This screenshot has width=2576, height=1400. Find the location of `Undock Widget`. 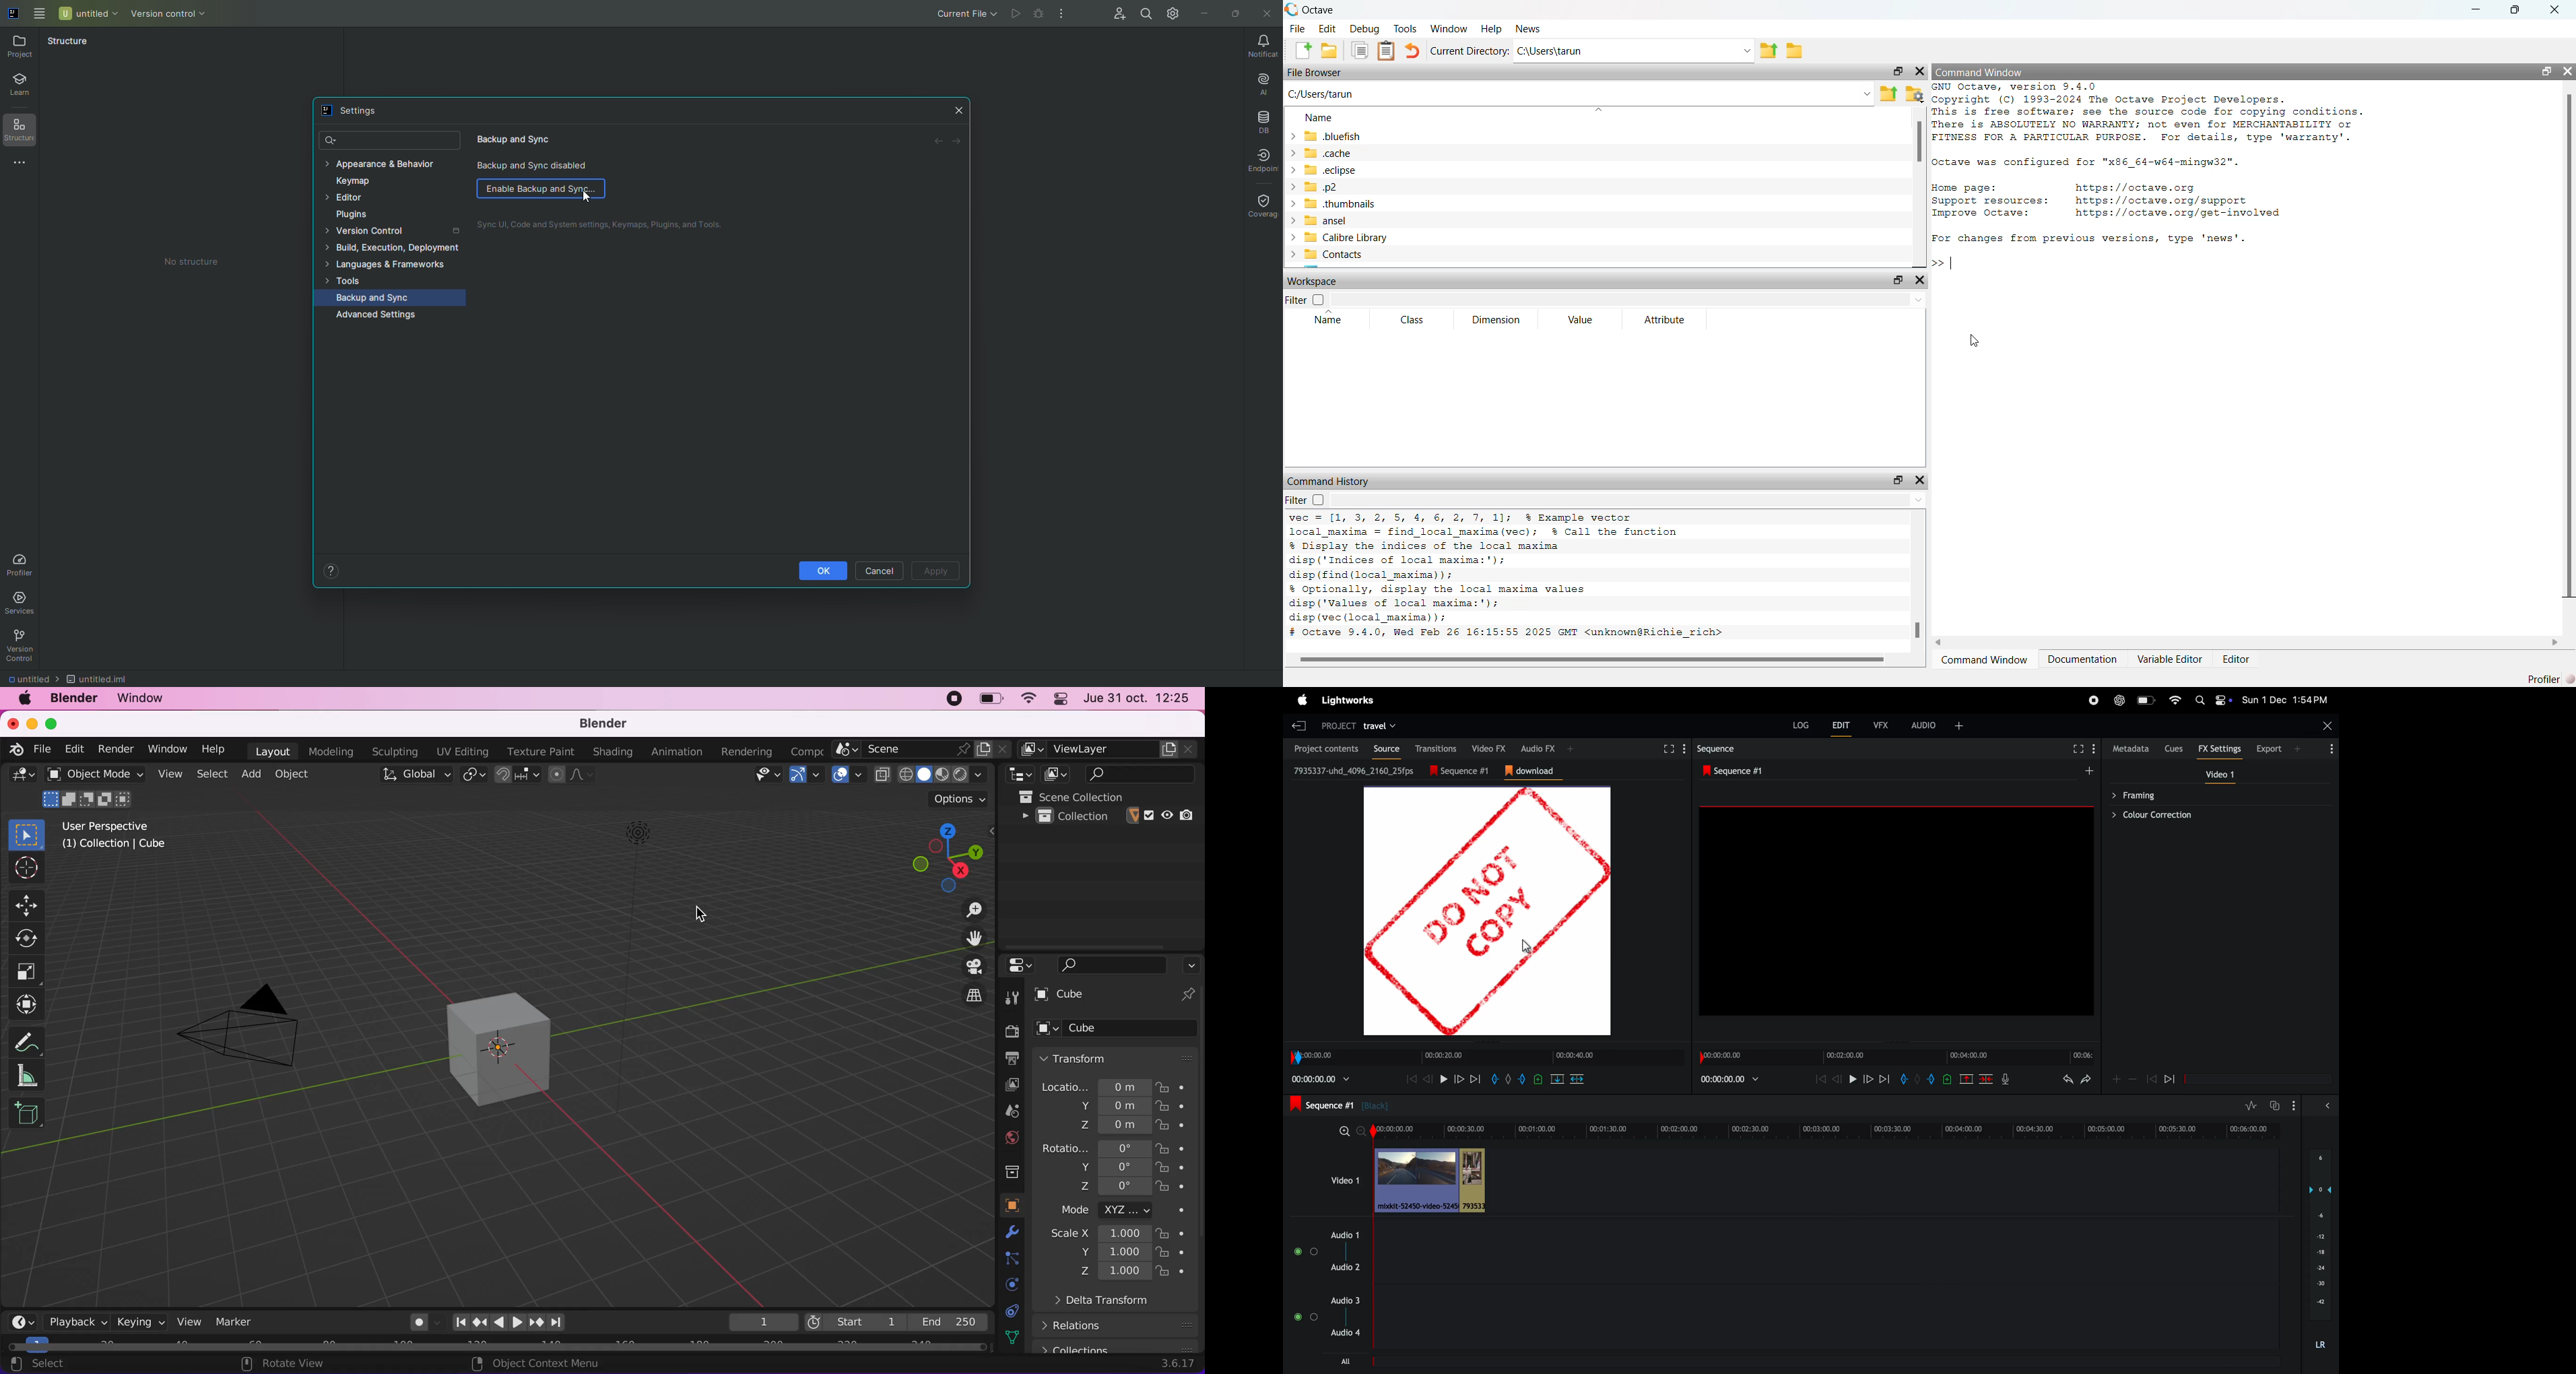

Undock Widget is located at coordinates (1897, 71).